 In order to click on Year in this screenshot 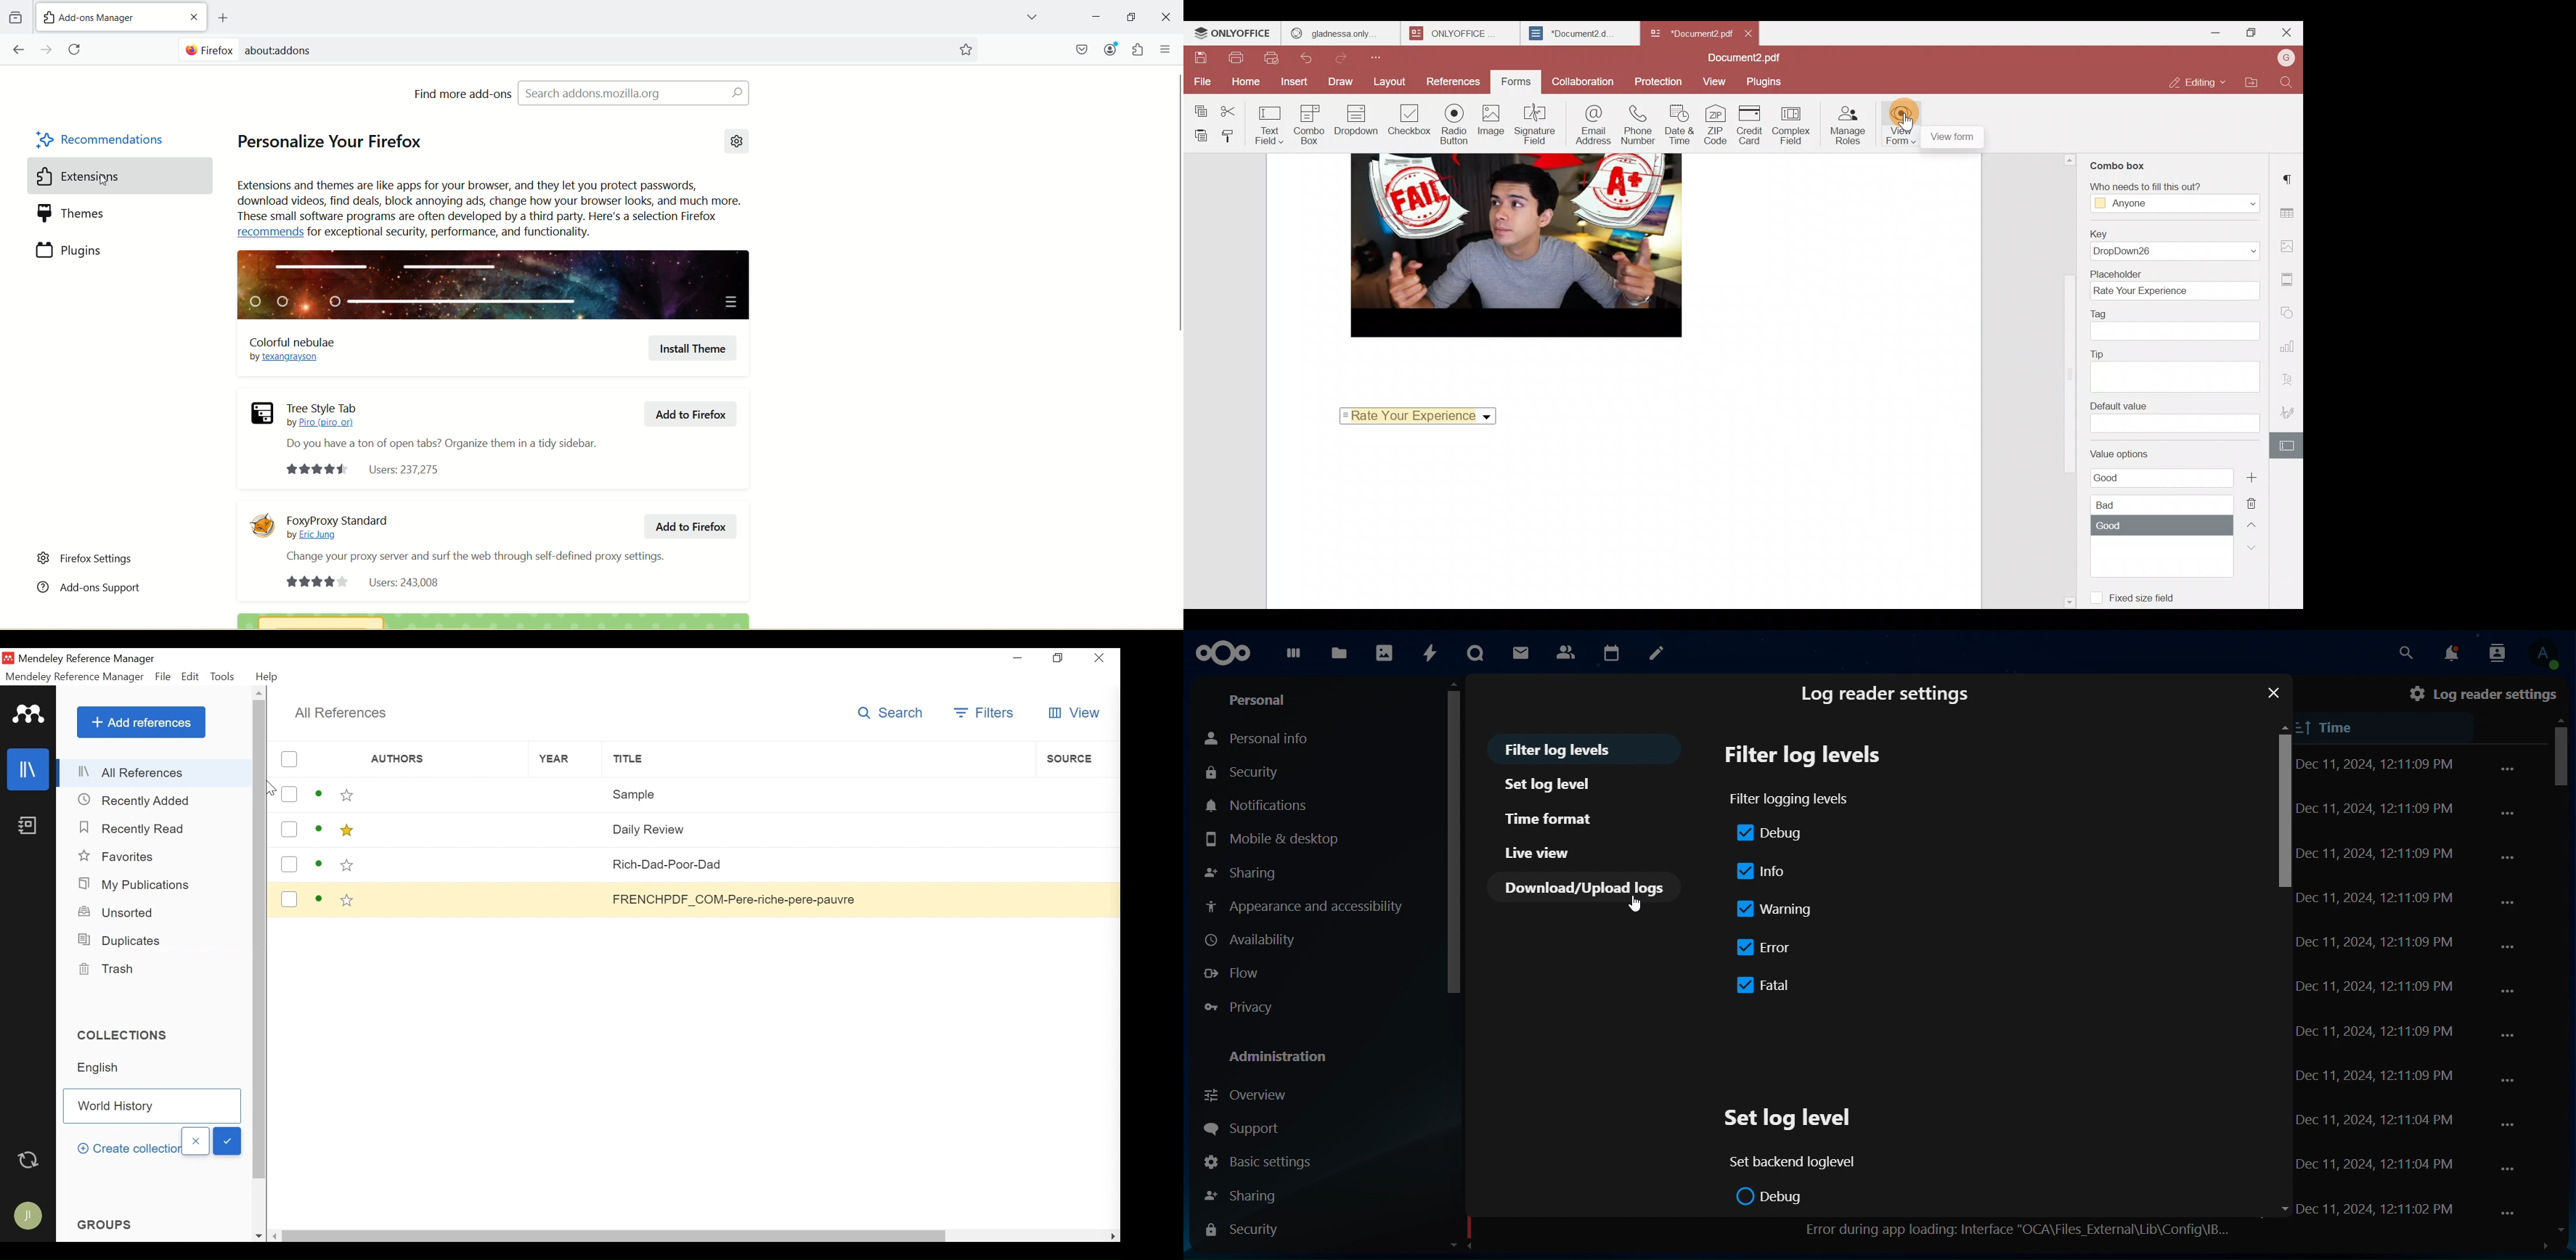, I will do `click(565, 759)`.